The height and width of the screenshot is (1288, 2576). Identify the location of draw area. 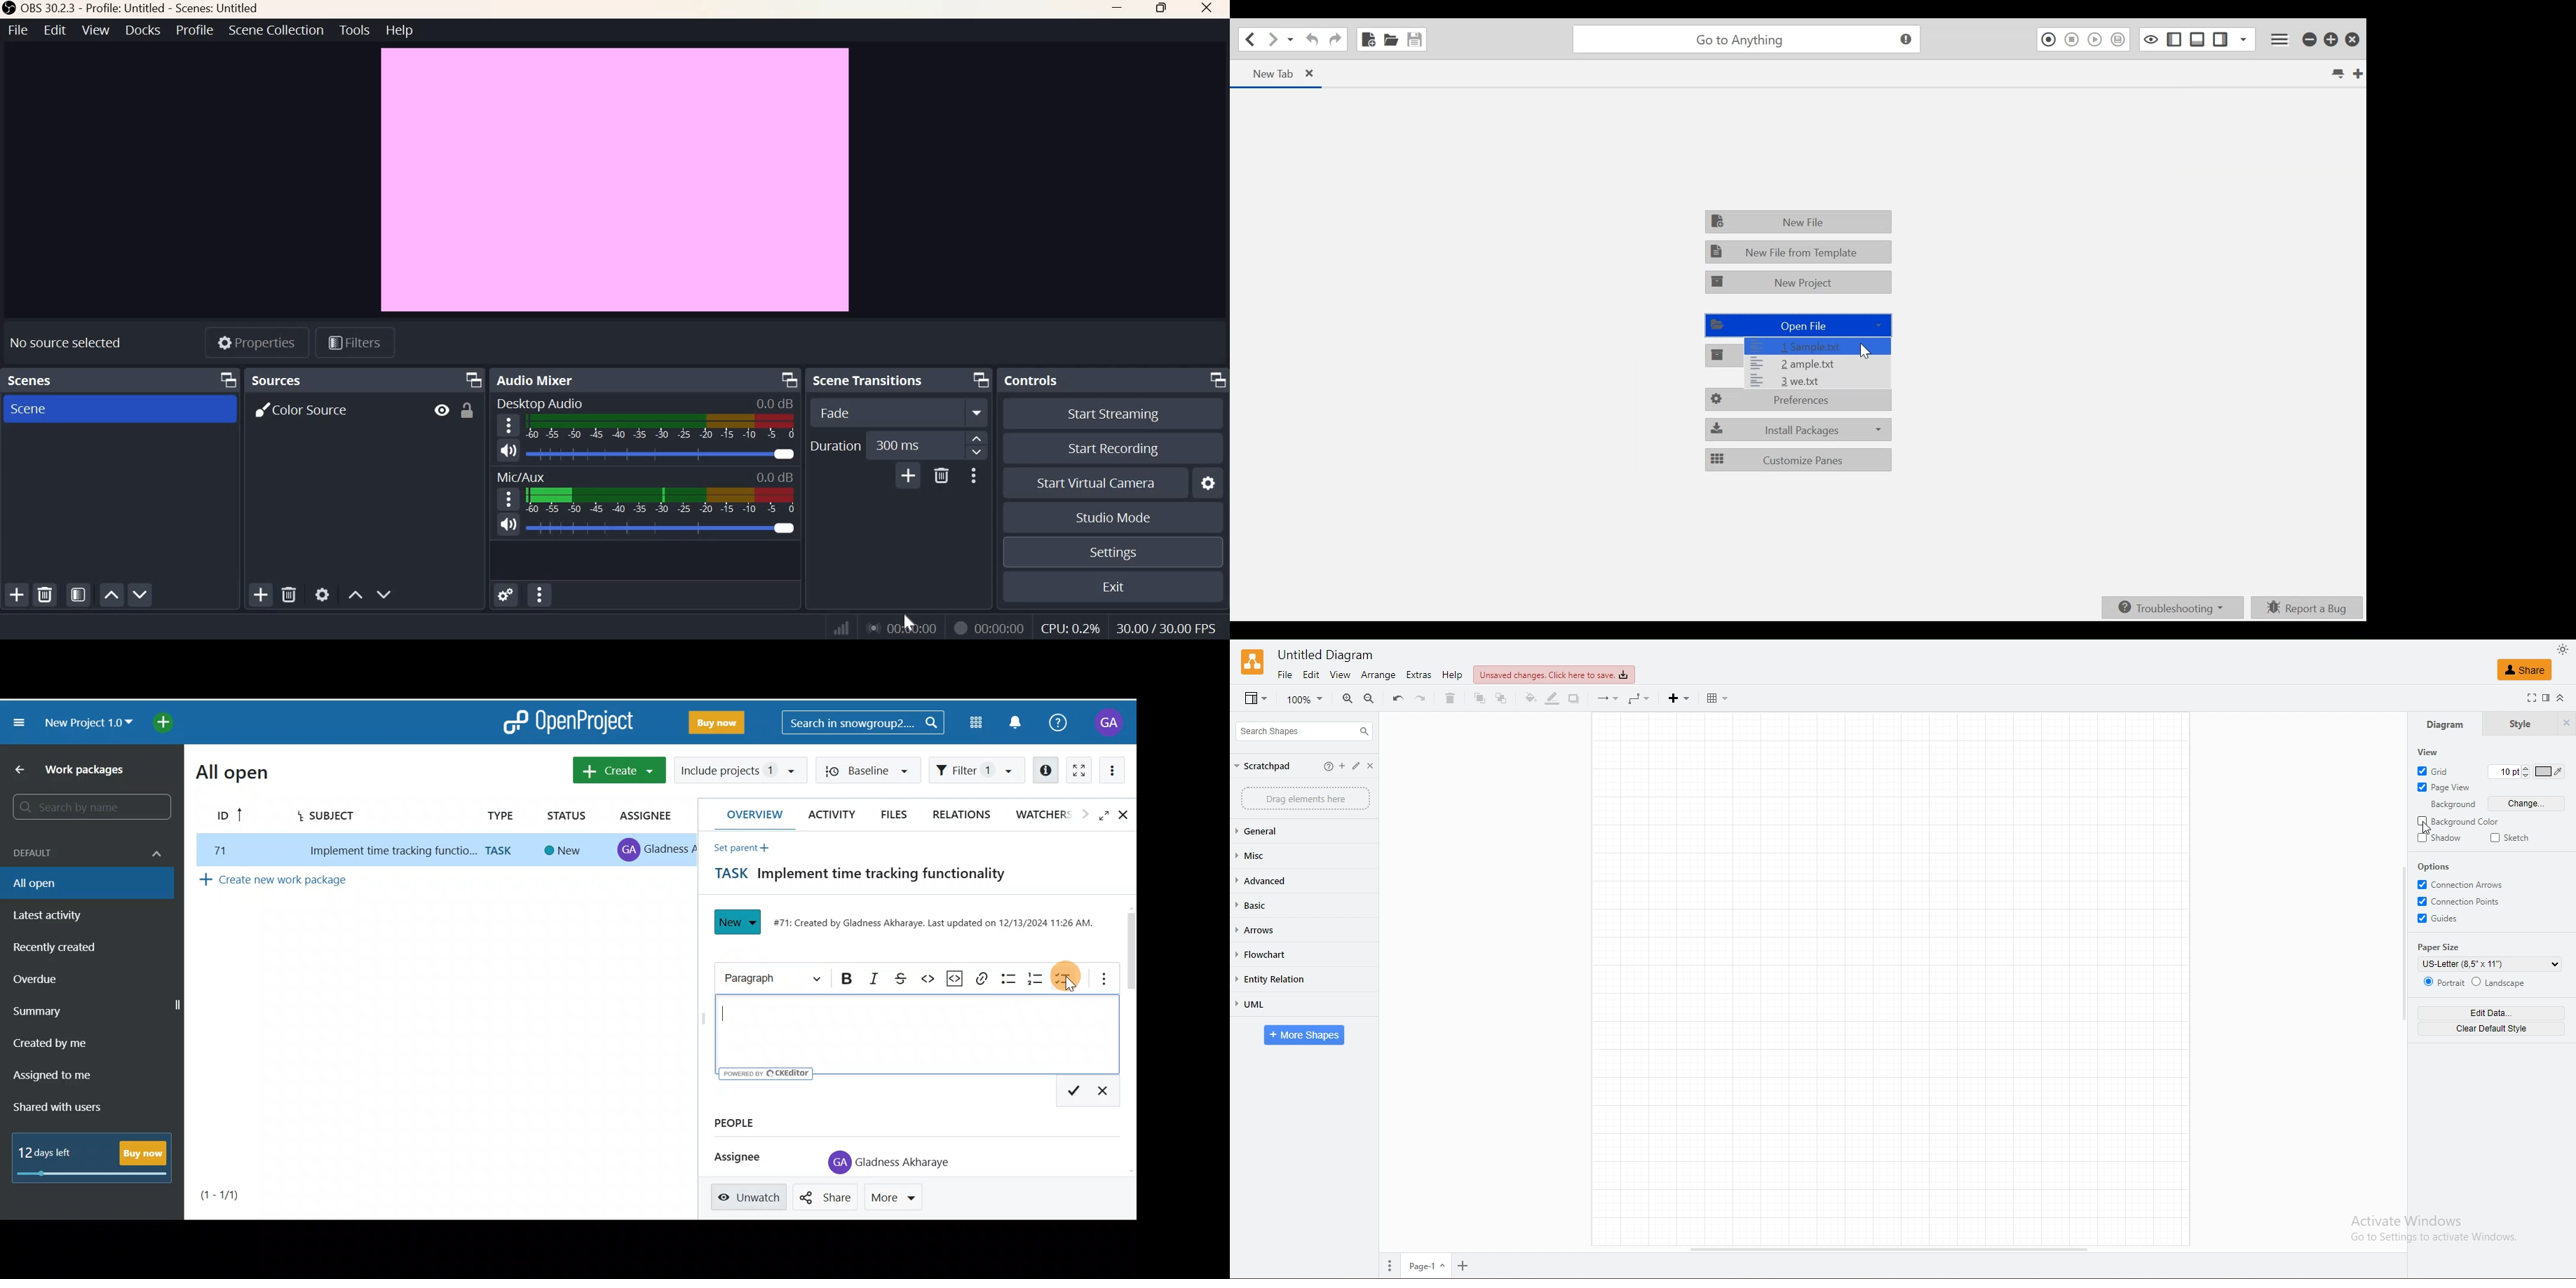
(1892, 980).